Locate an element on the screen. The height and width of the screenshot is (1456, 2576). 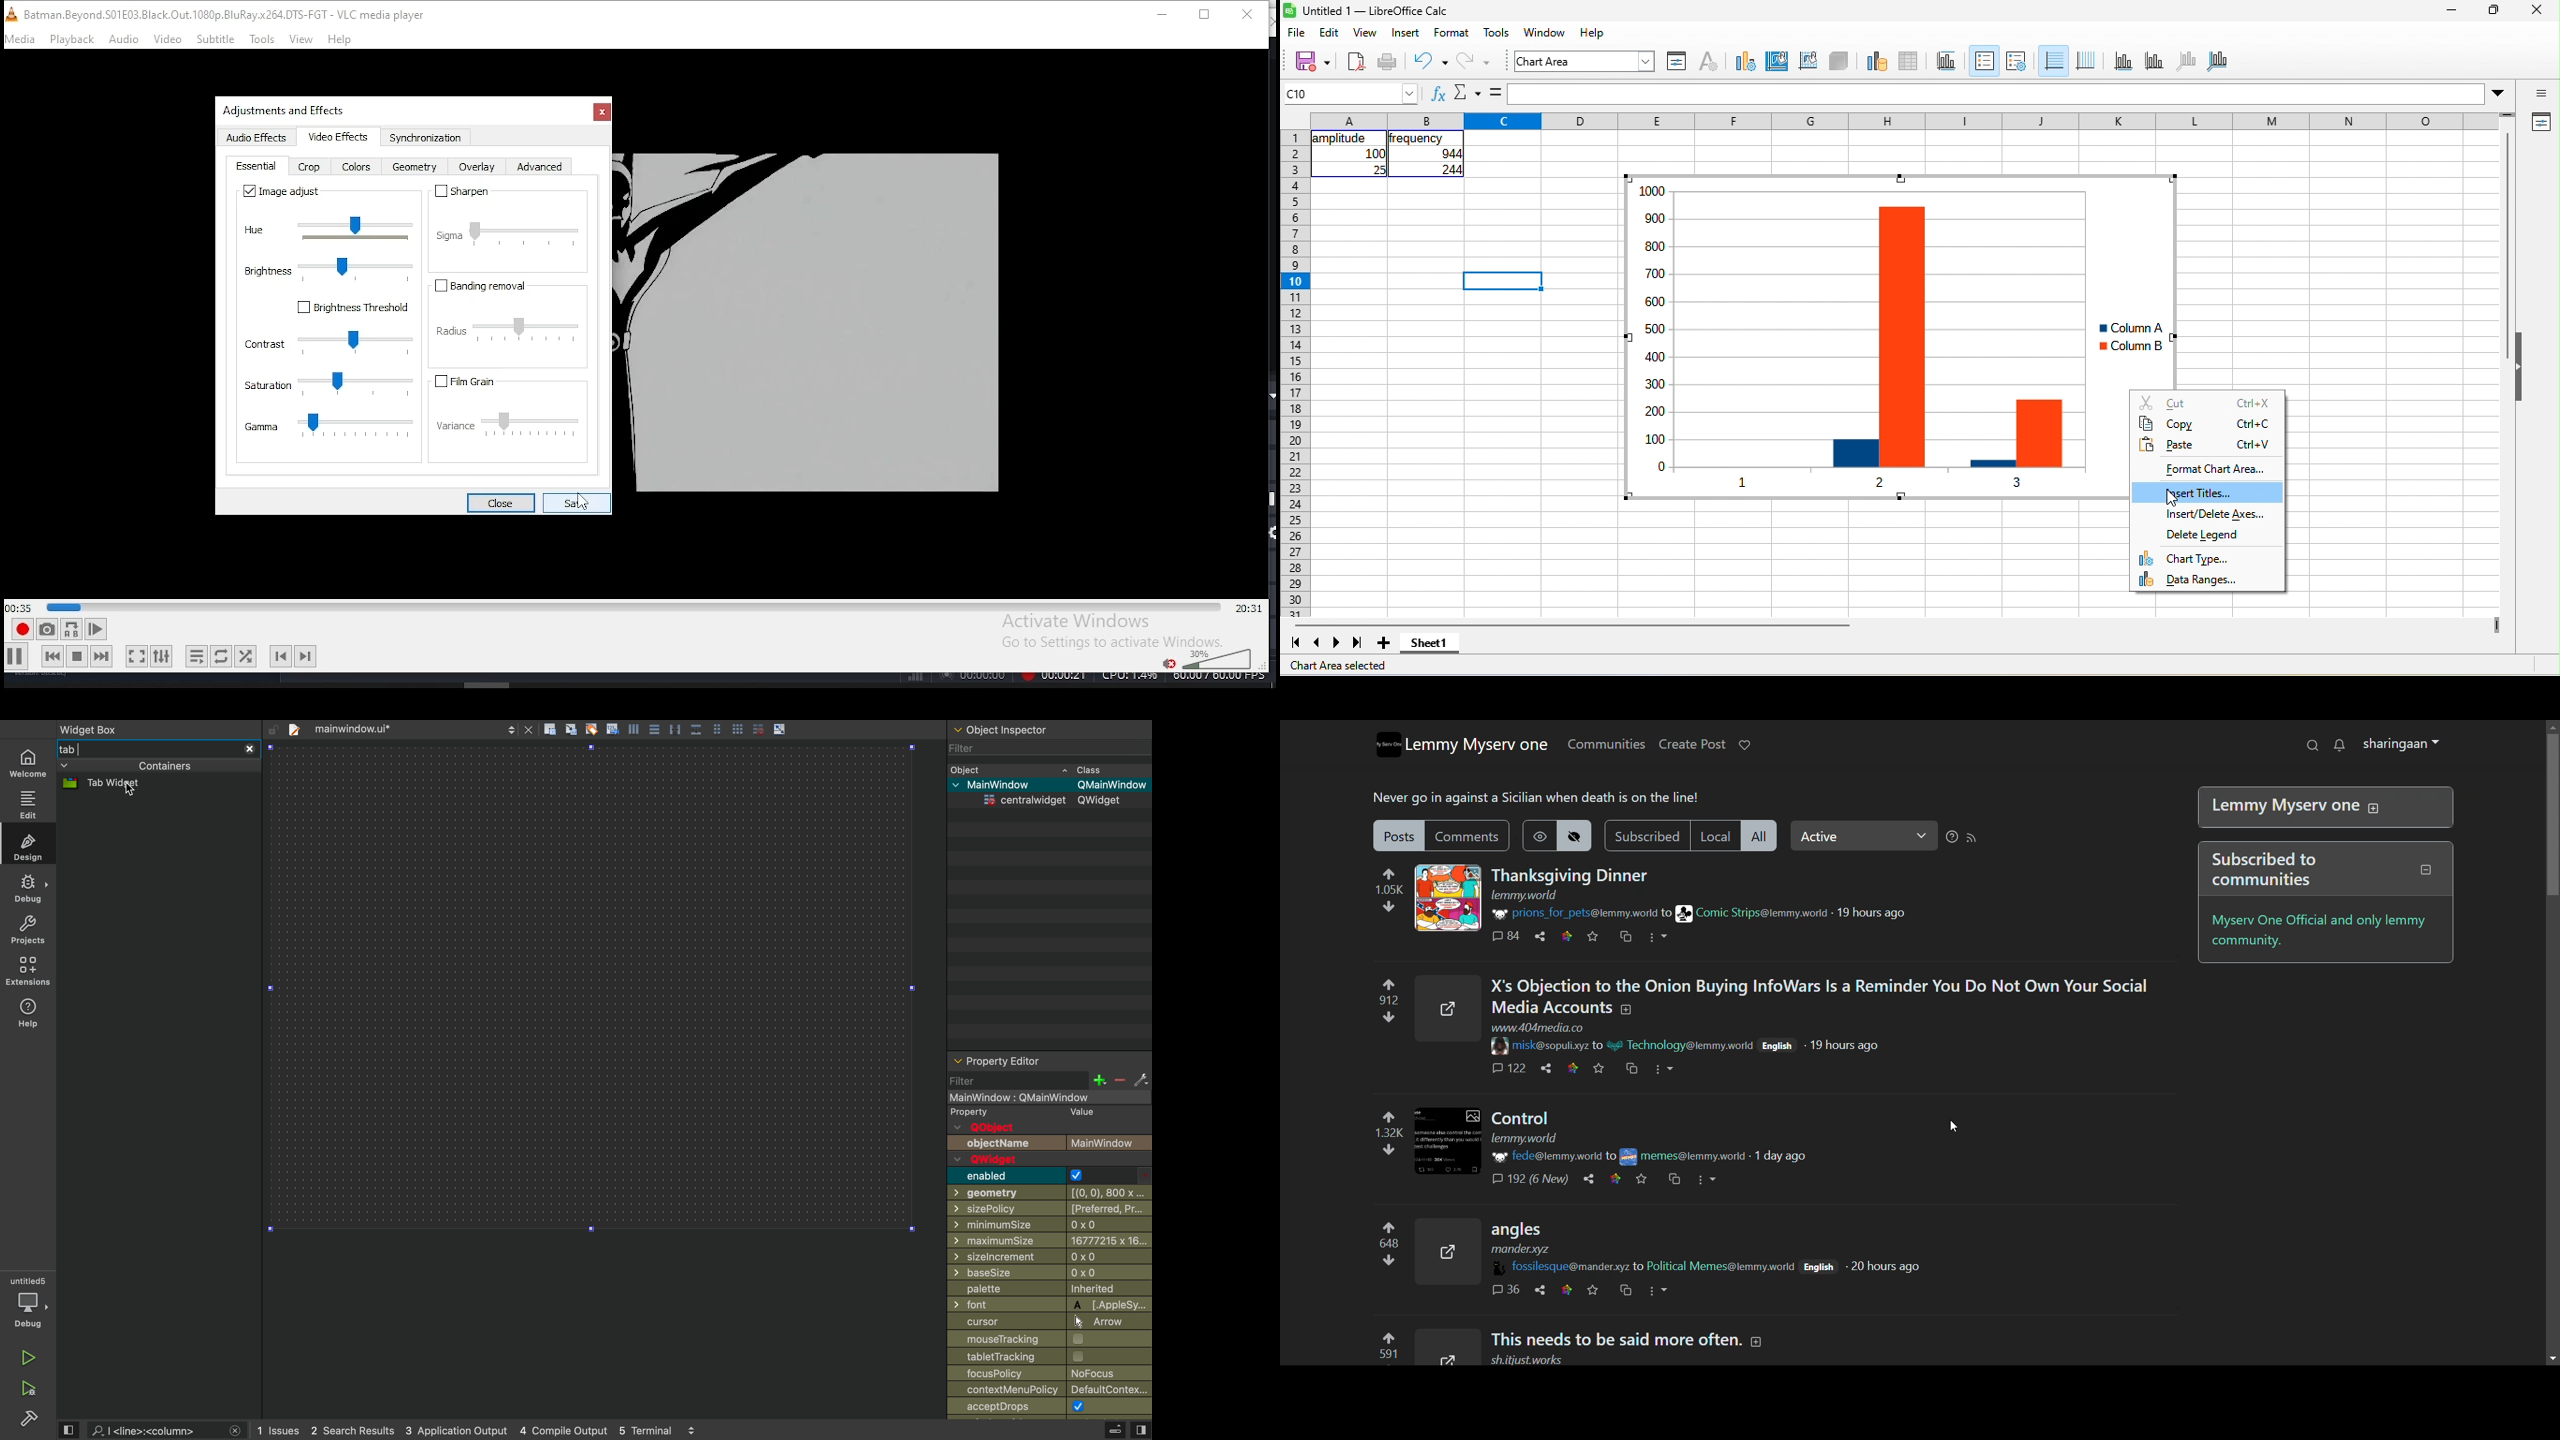
Brightness threshold on/off is located at coordinates (353, 311).